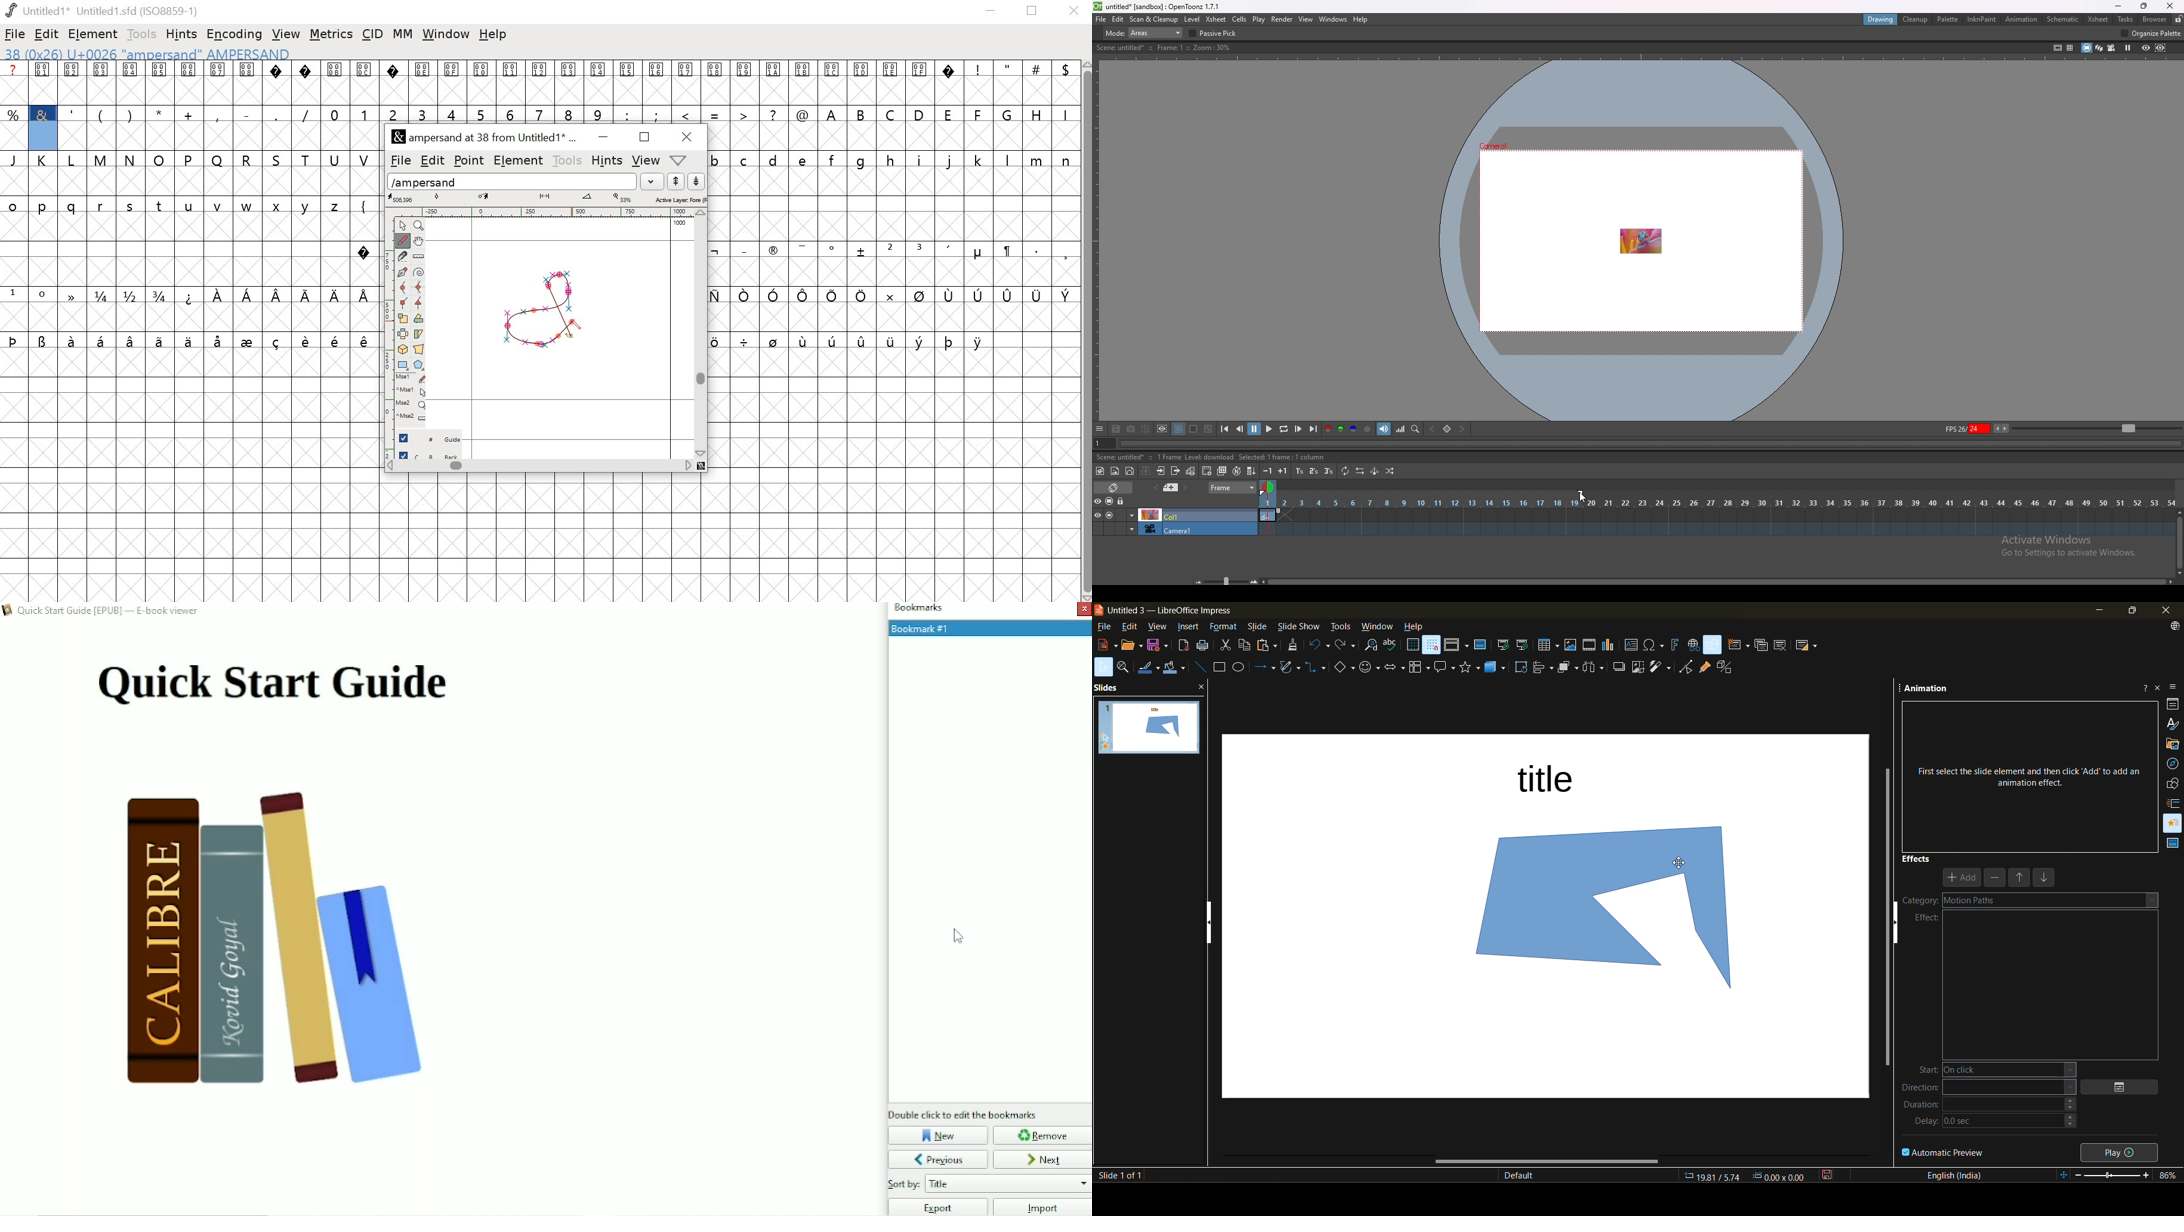 Image resolution: width=2184 pixels, height=1232 pixels. I want to click on 000B, so click(334, 82).